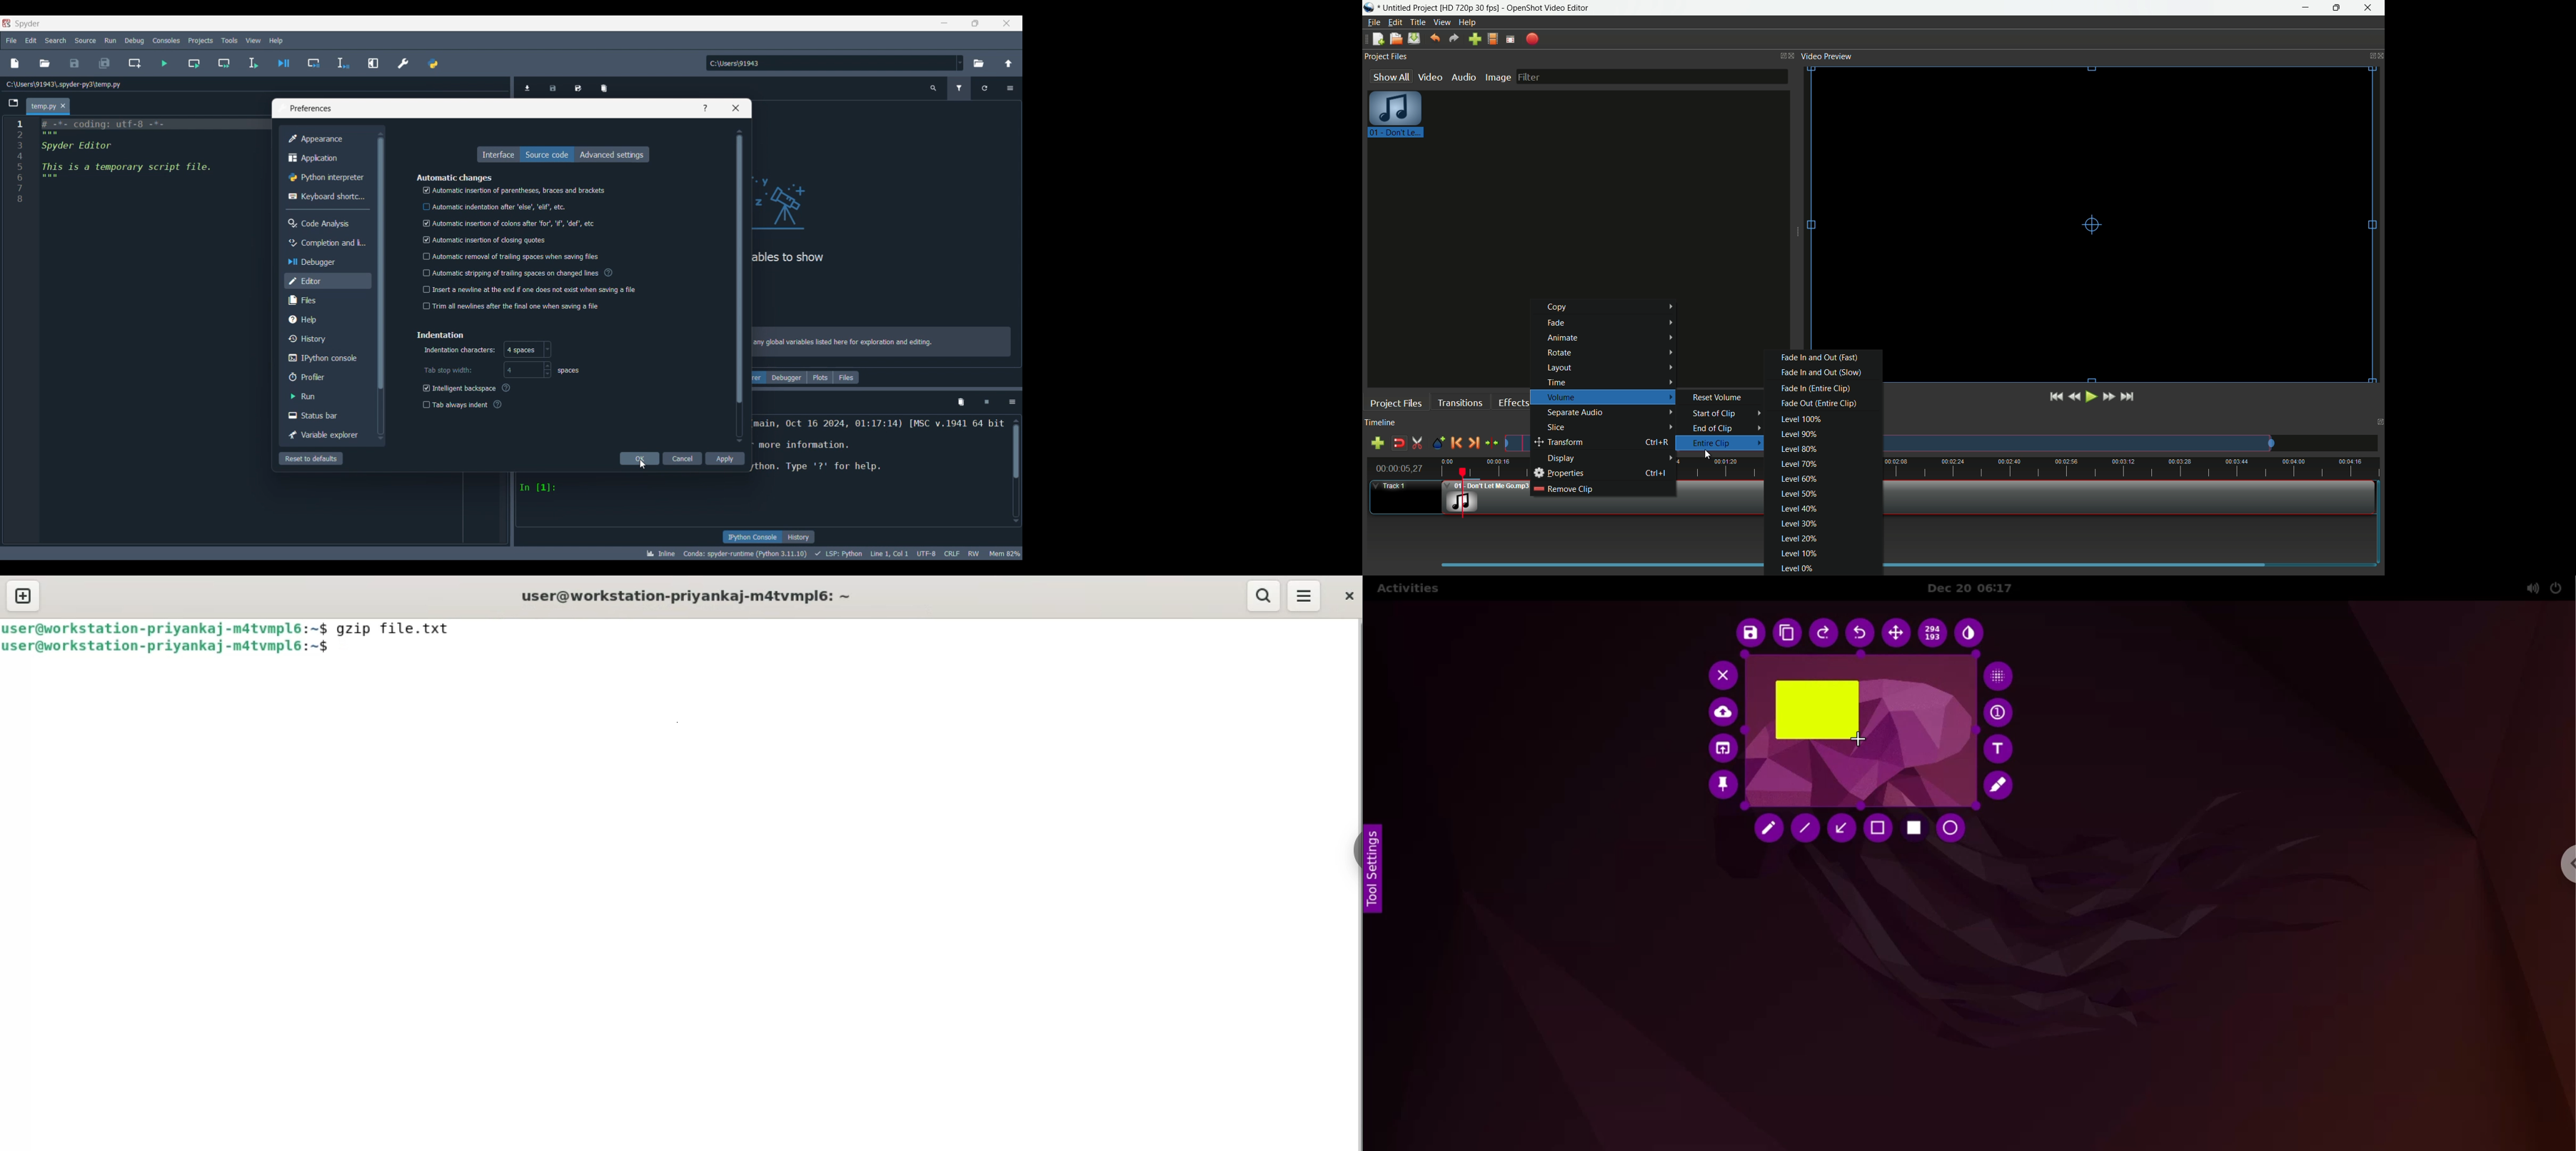  Describe the element at coordinates (705, 108) in the screenshot. I see `Help` at that location.